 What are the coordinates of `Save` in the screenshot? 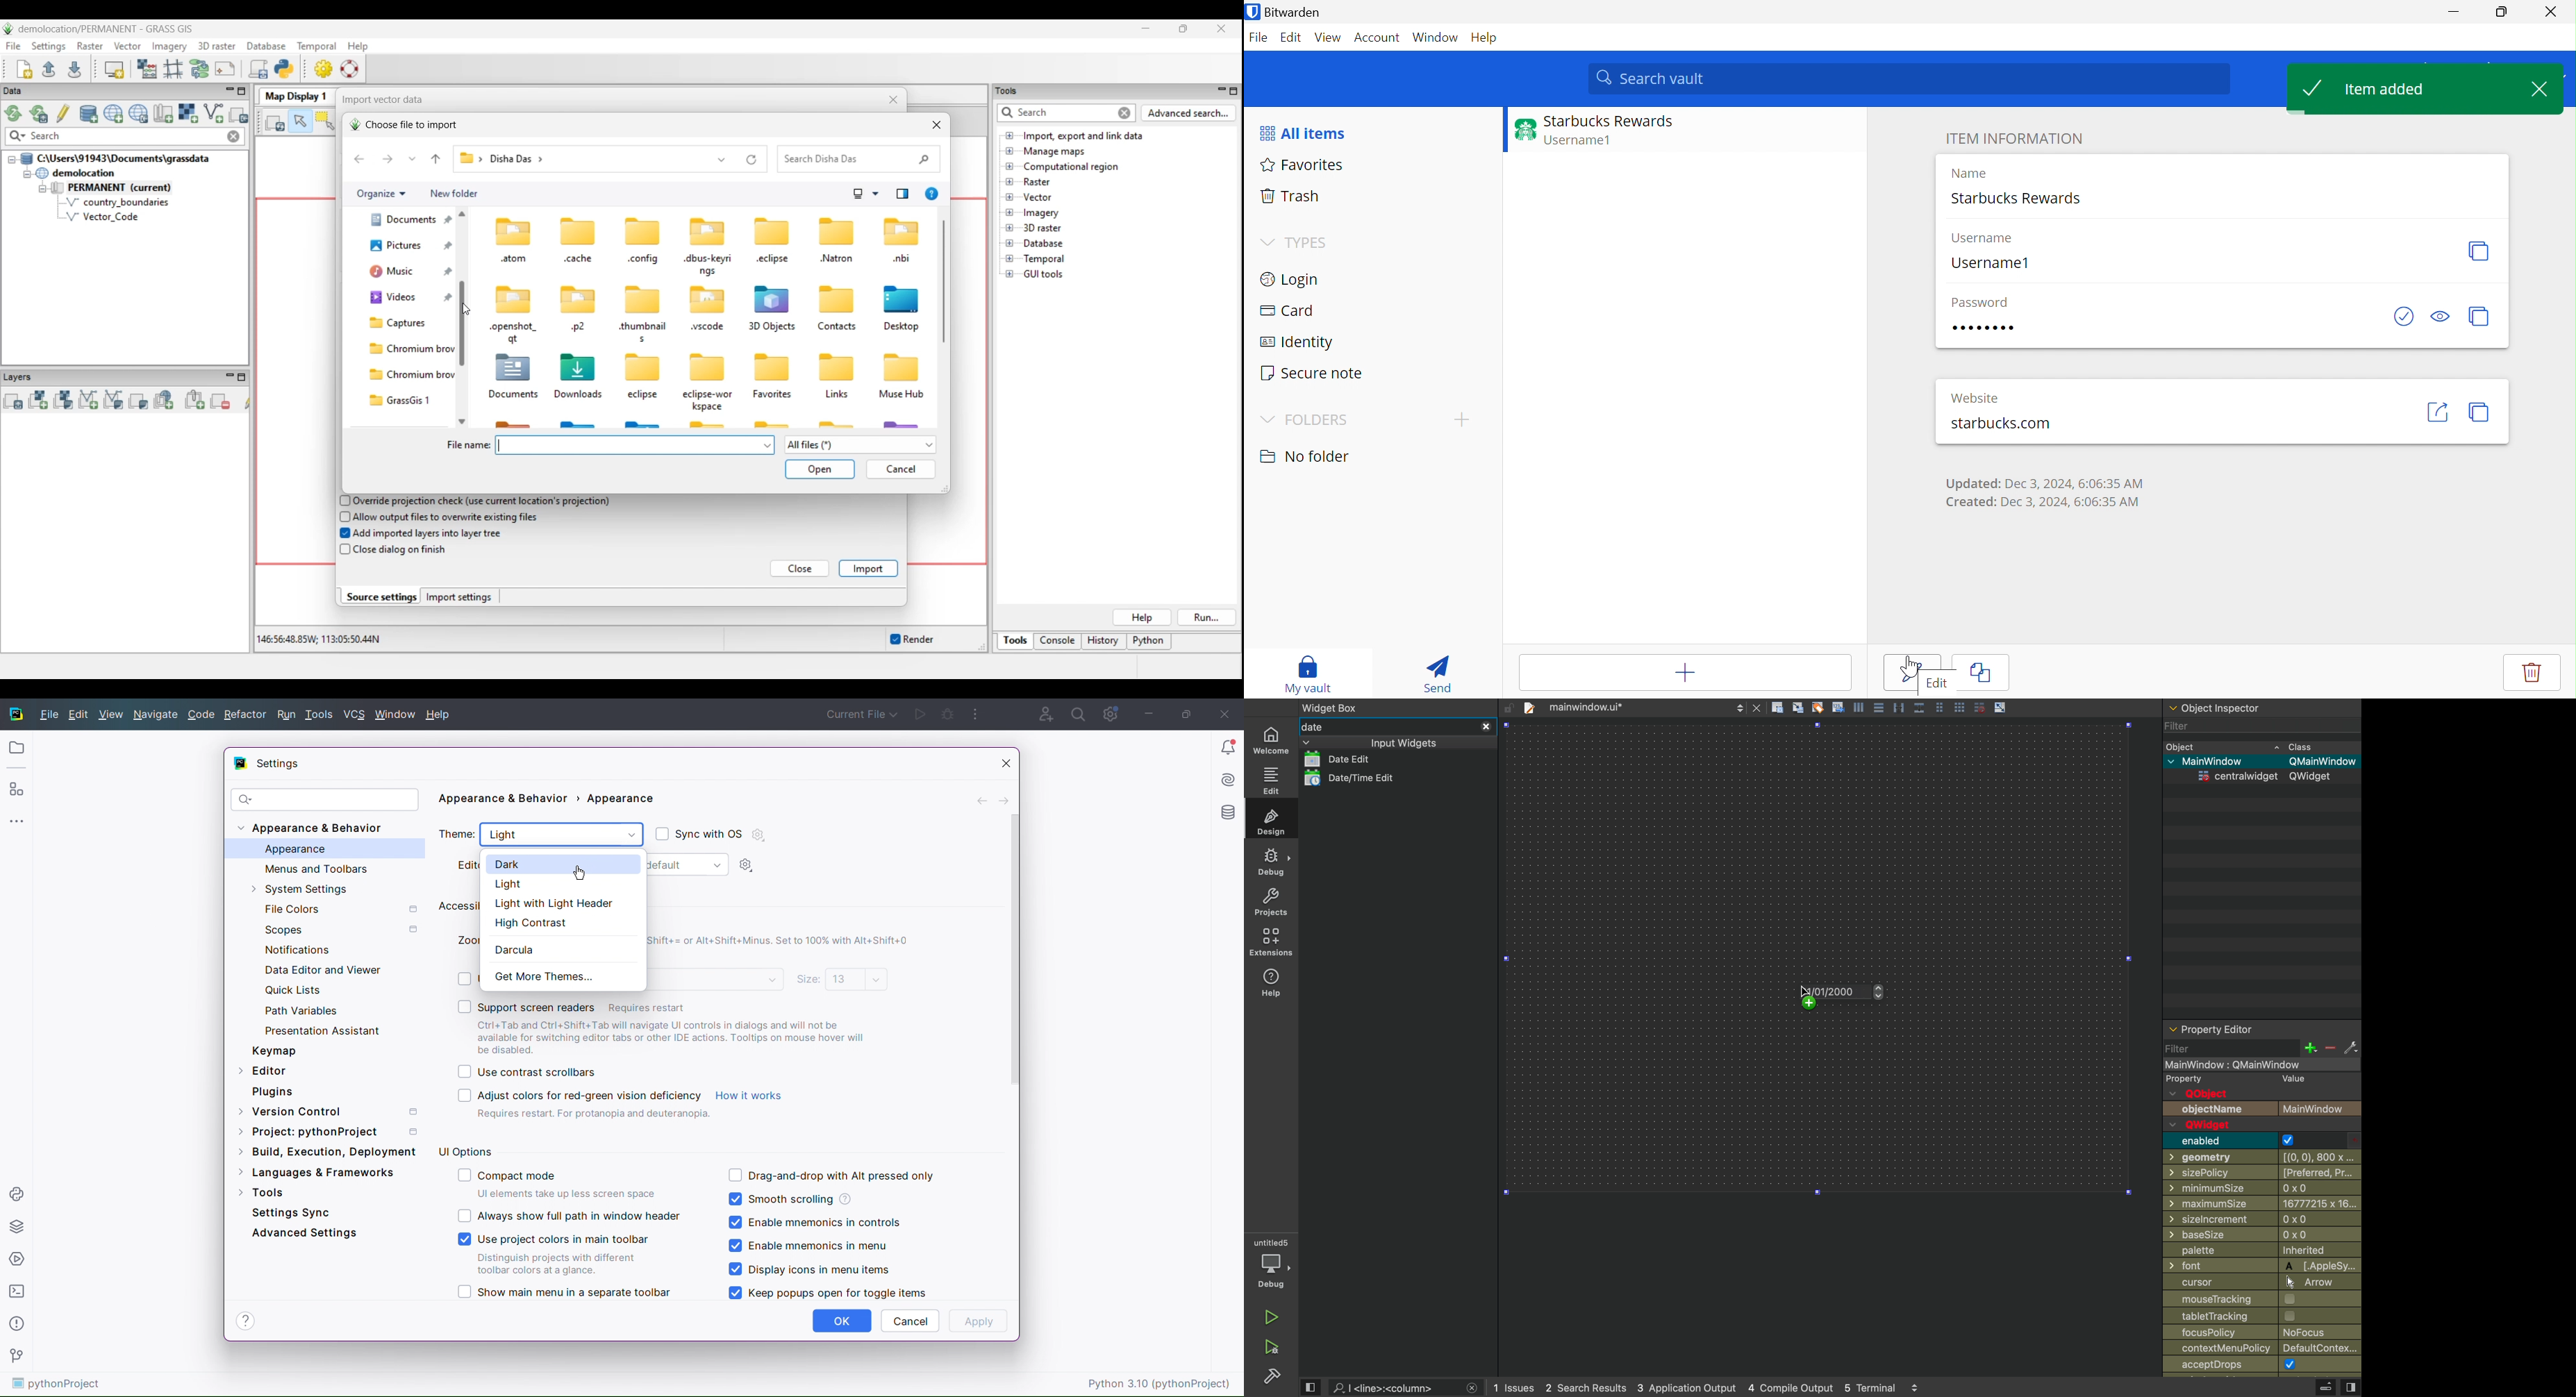 It's located at (1916, 674).